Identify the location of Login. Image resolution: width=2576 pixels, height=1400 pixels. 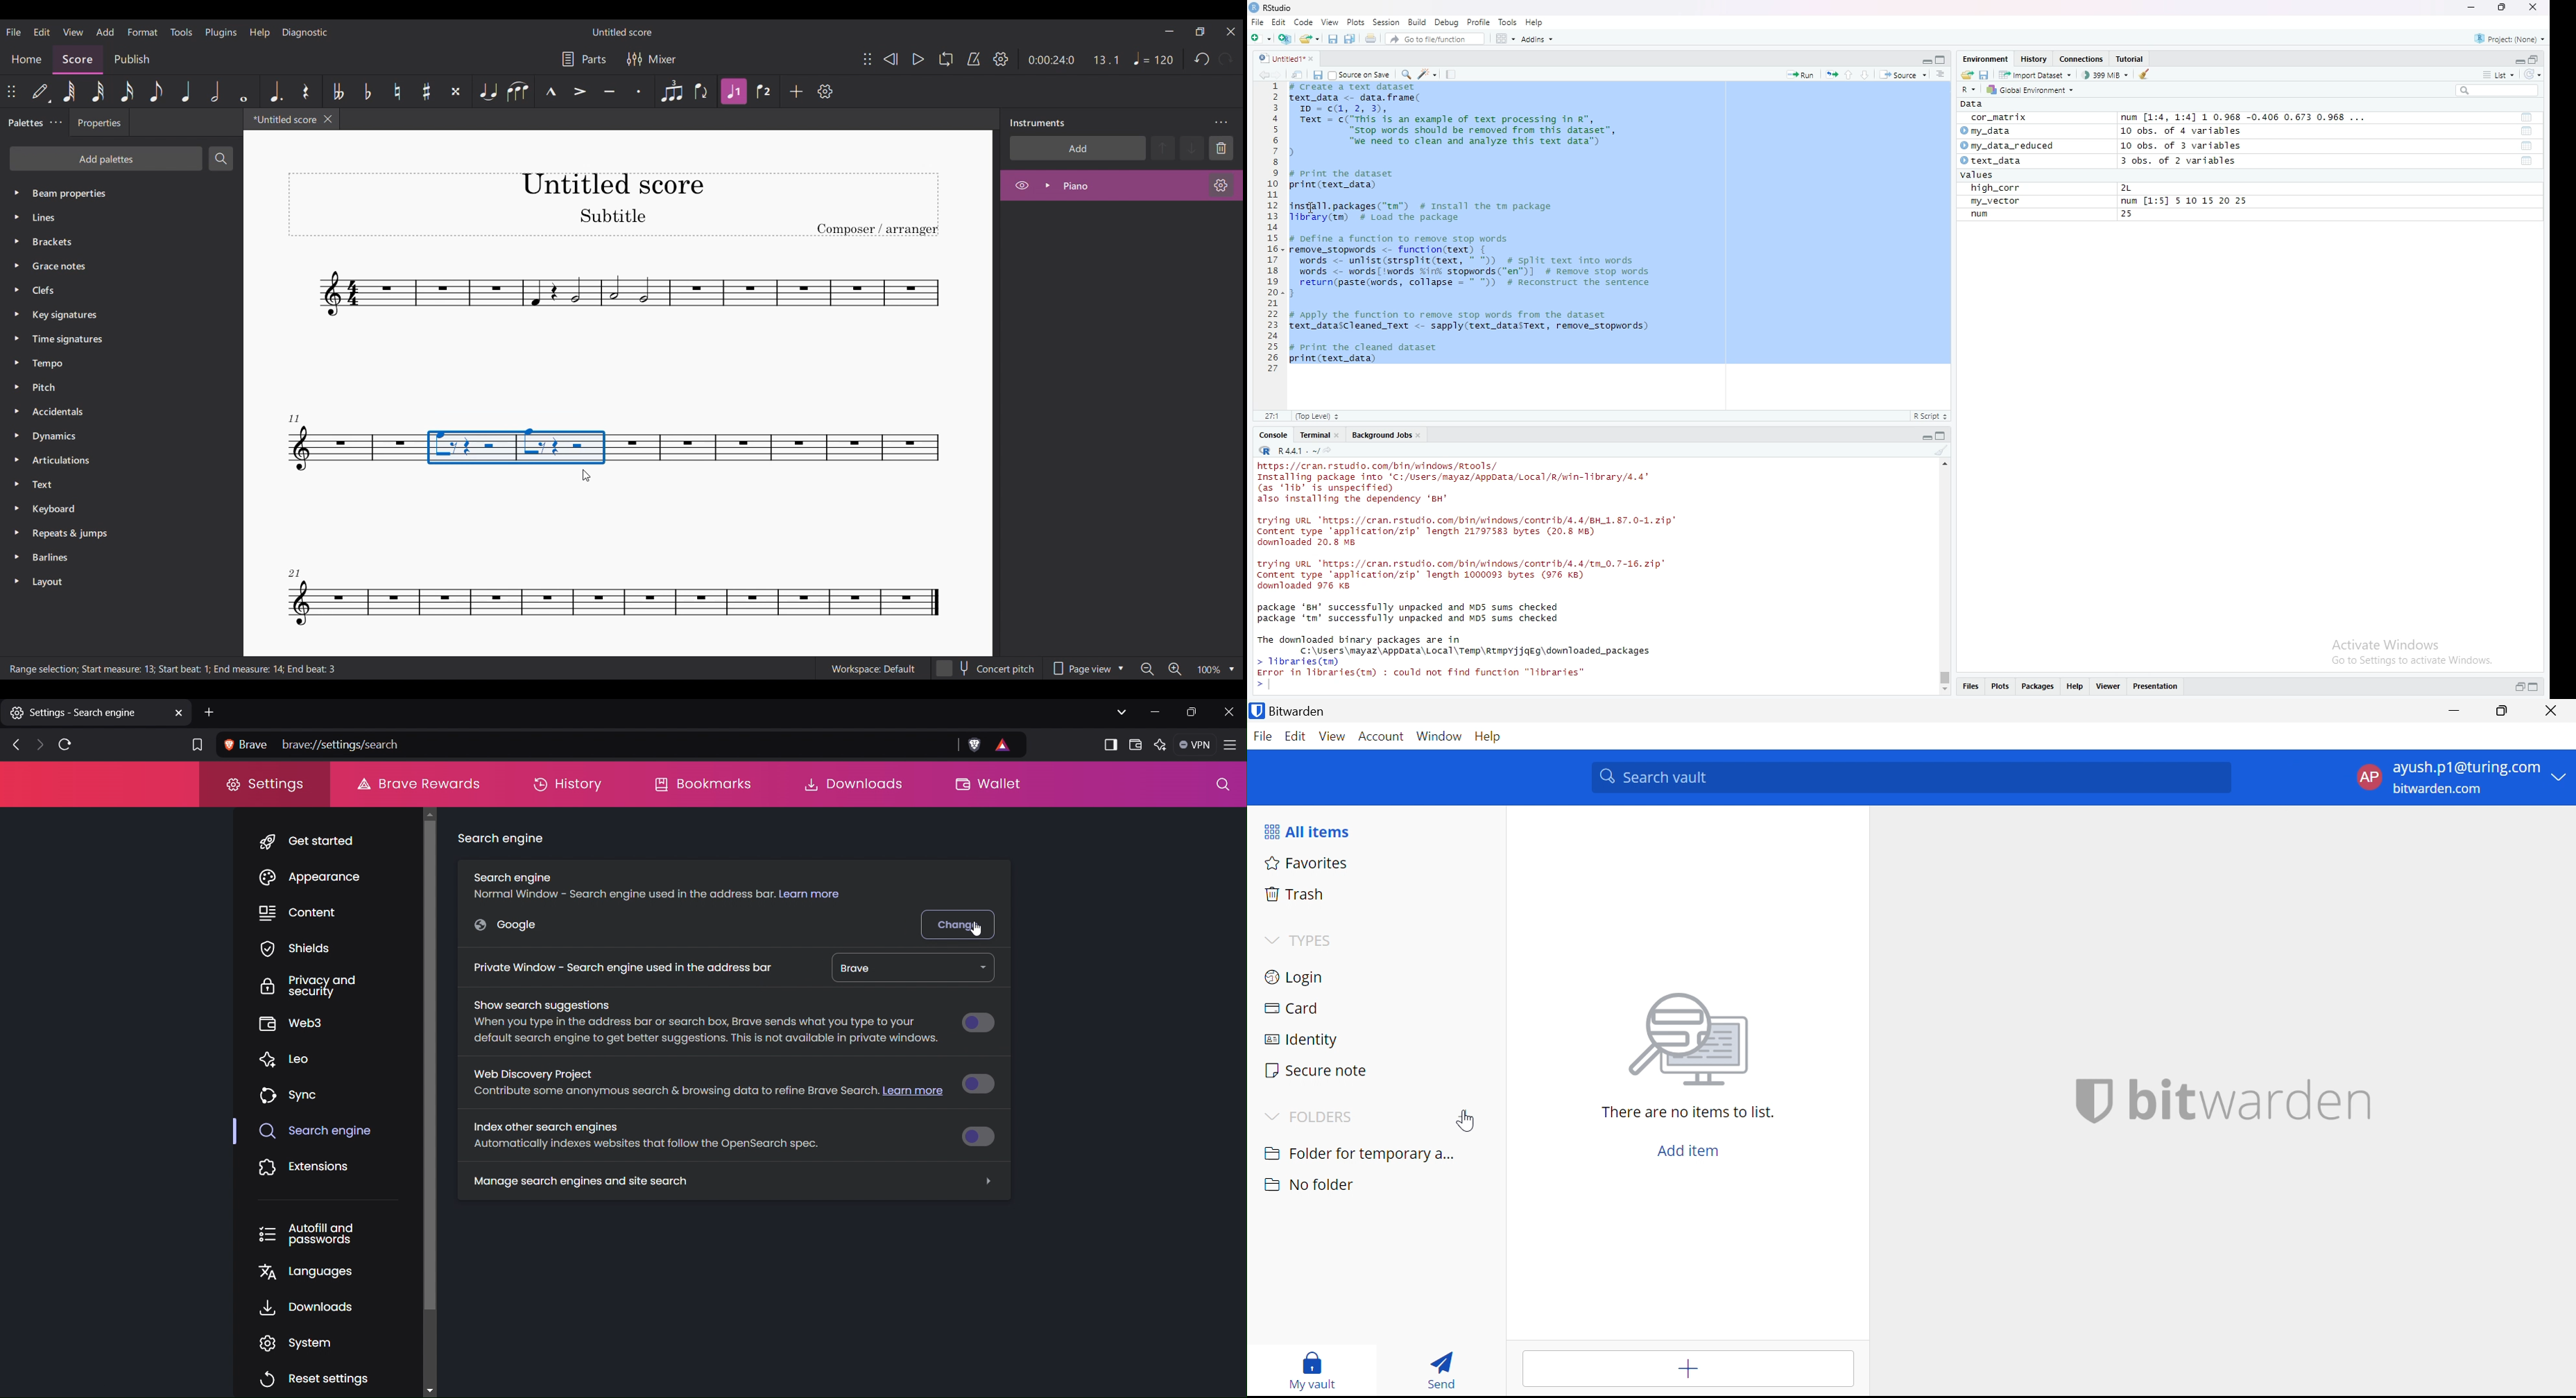
(1295, 979).